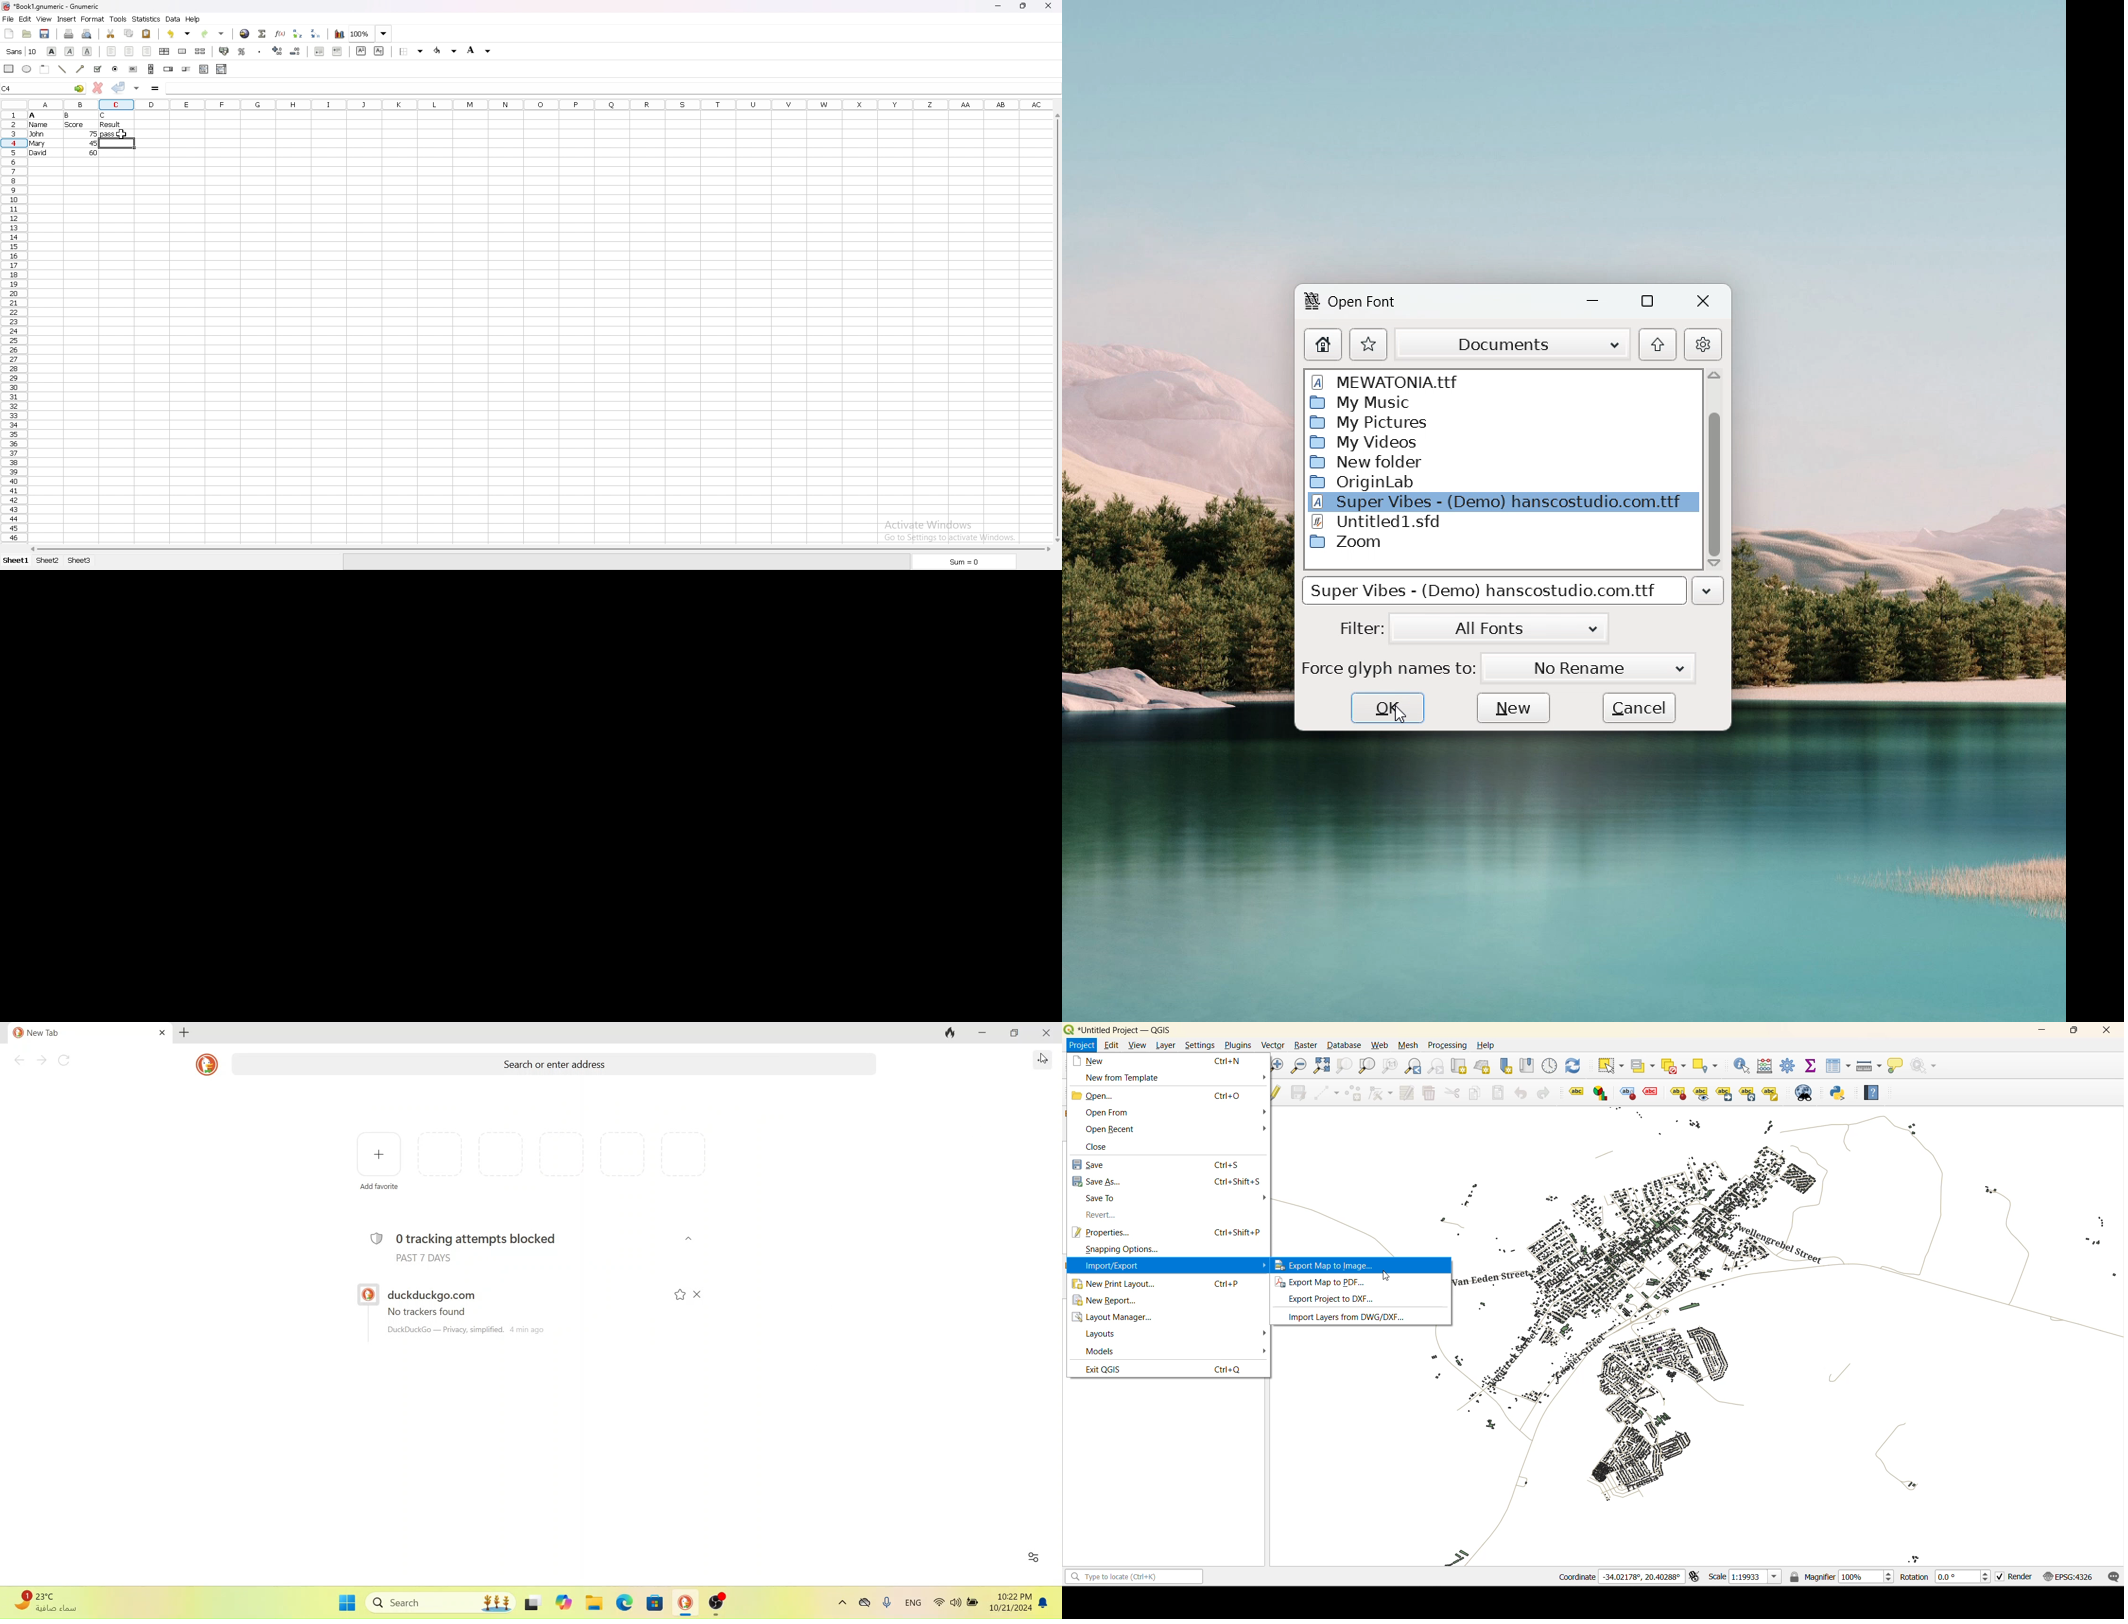  I want to click on open recent, so click(1111, 1128).